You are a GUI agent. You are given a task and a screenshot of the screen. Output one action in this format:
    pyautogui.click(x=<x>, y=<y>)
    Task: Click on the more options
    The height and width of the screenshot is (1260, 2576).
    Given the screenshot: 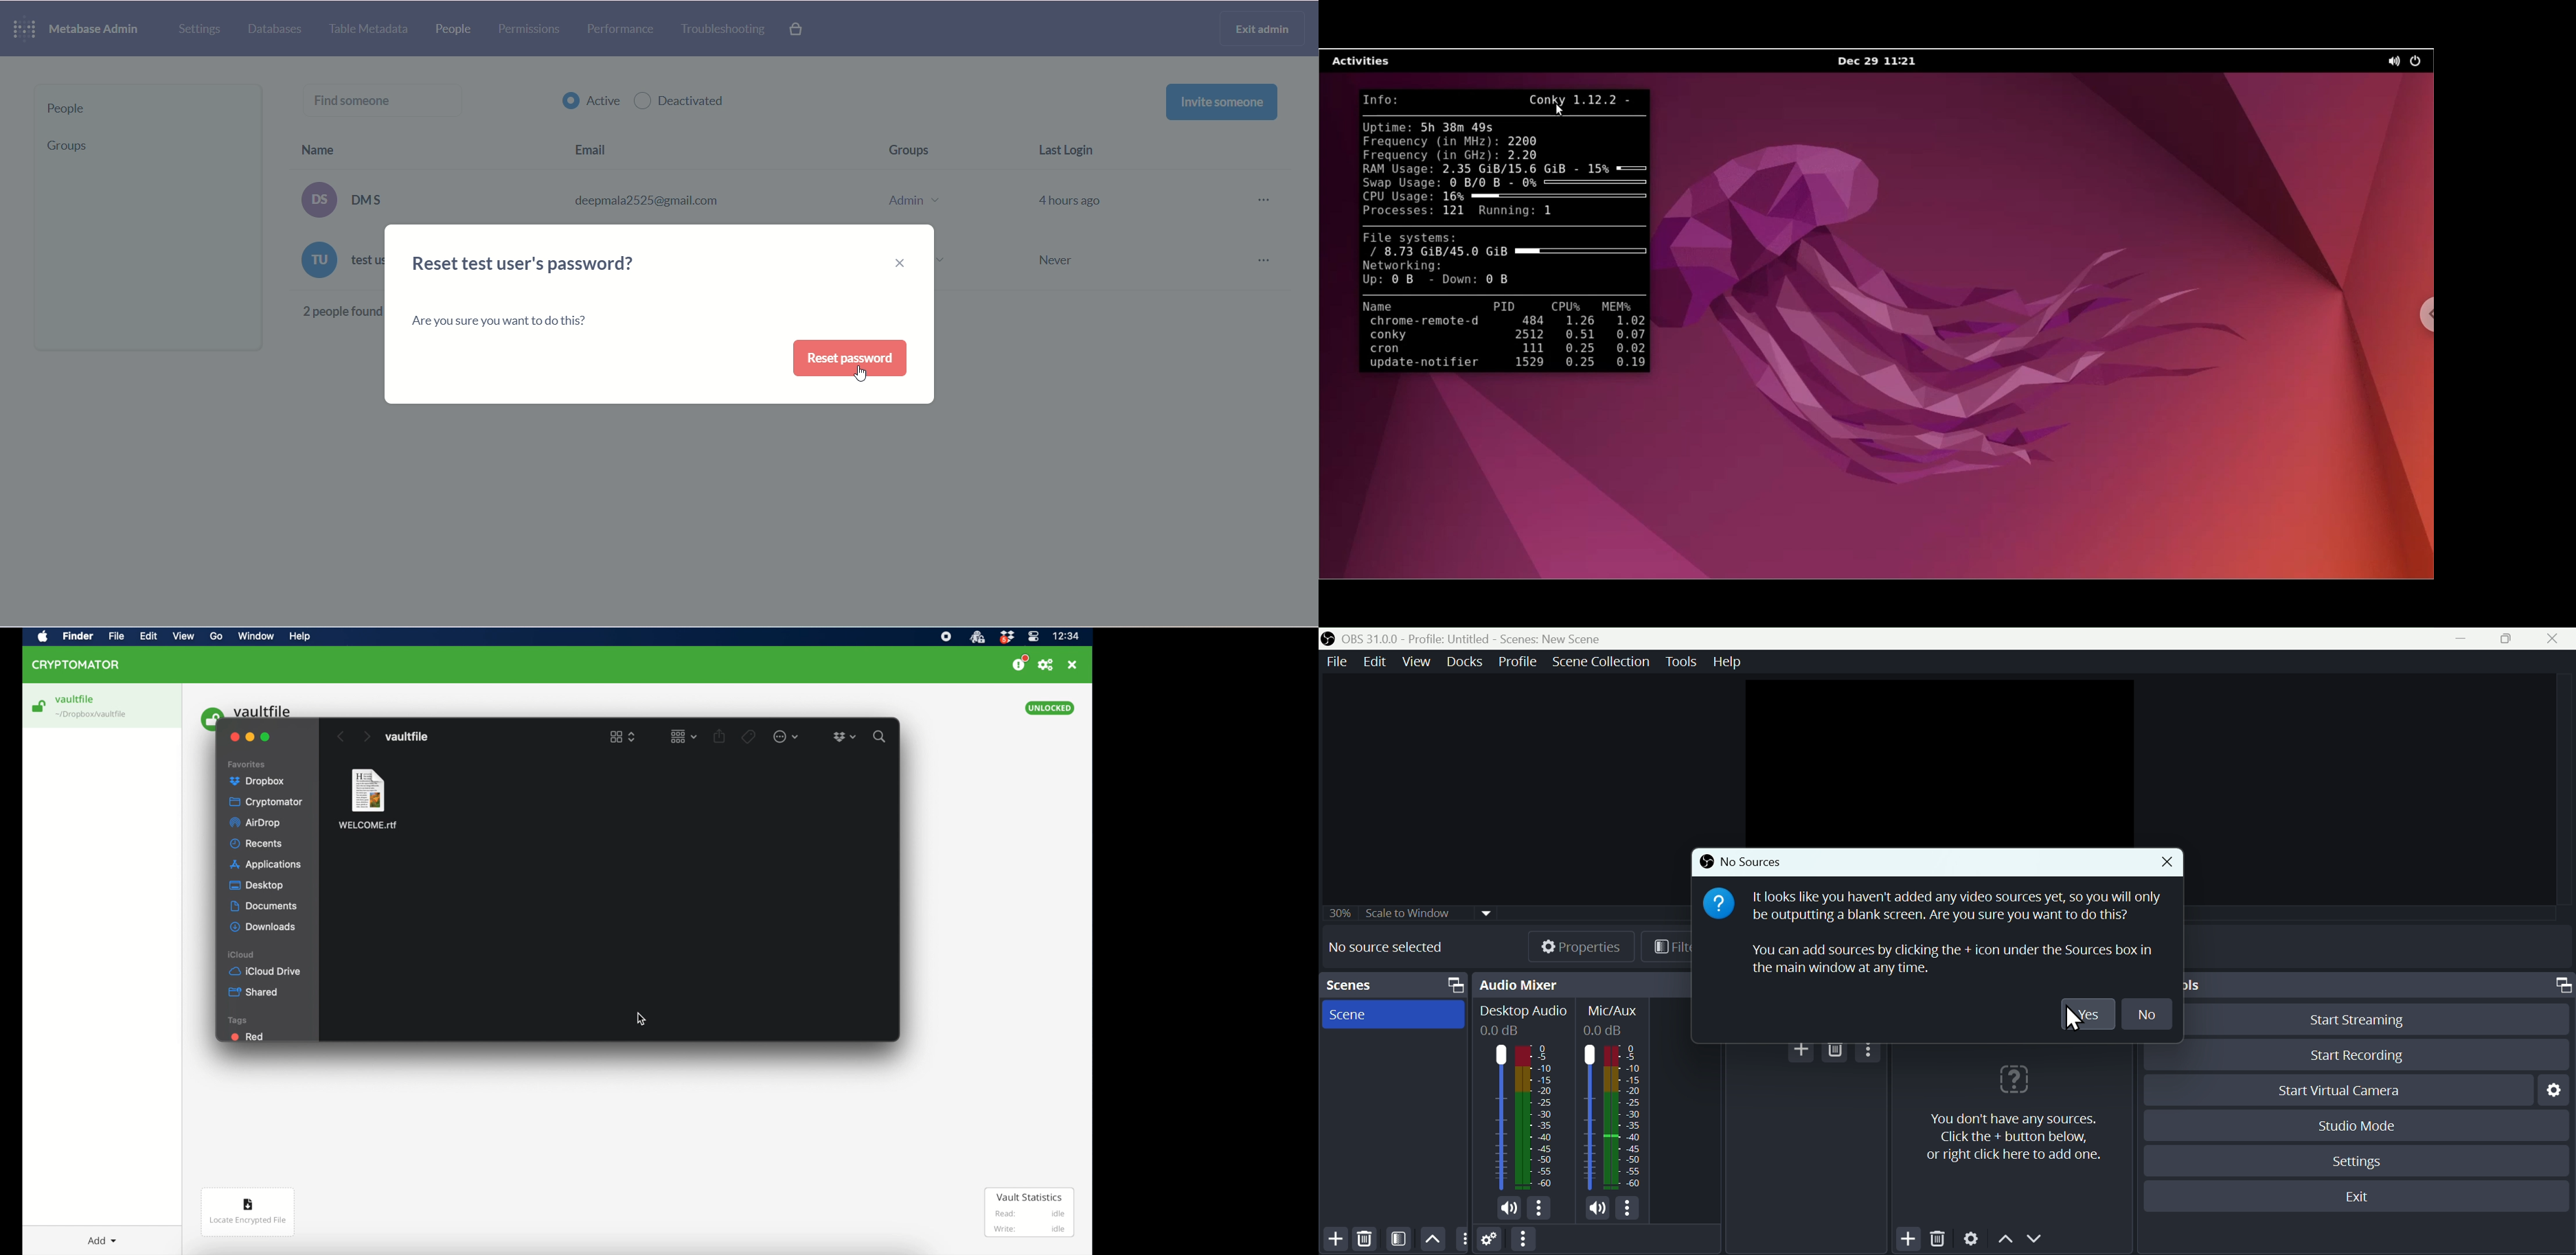 What is the action you would take?
    pyautogui.click(x=1522, y=1240)
    